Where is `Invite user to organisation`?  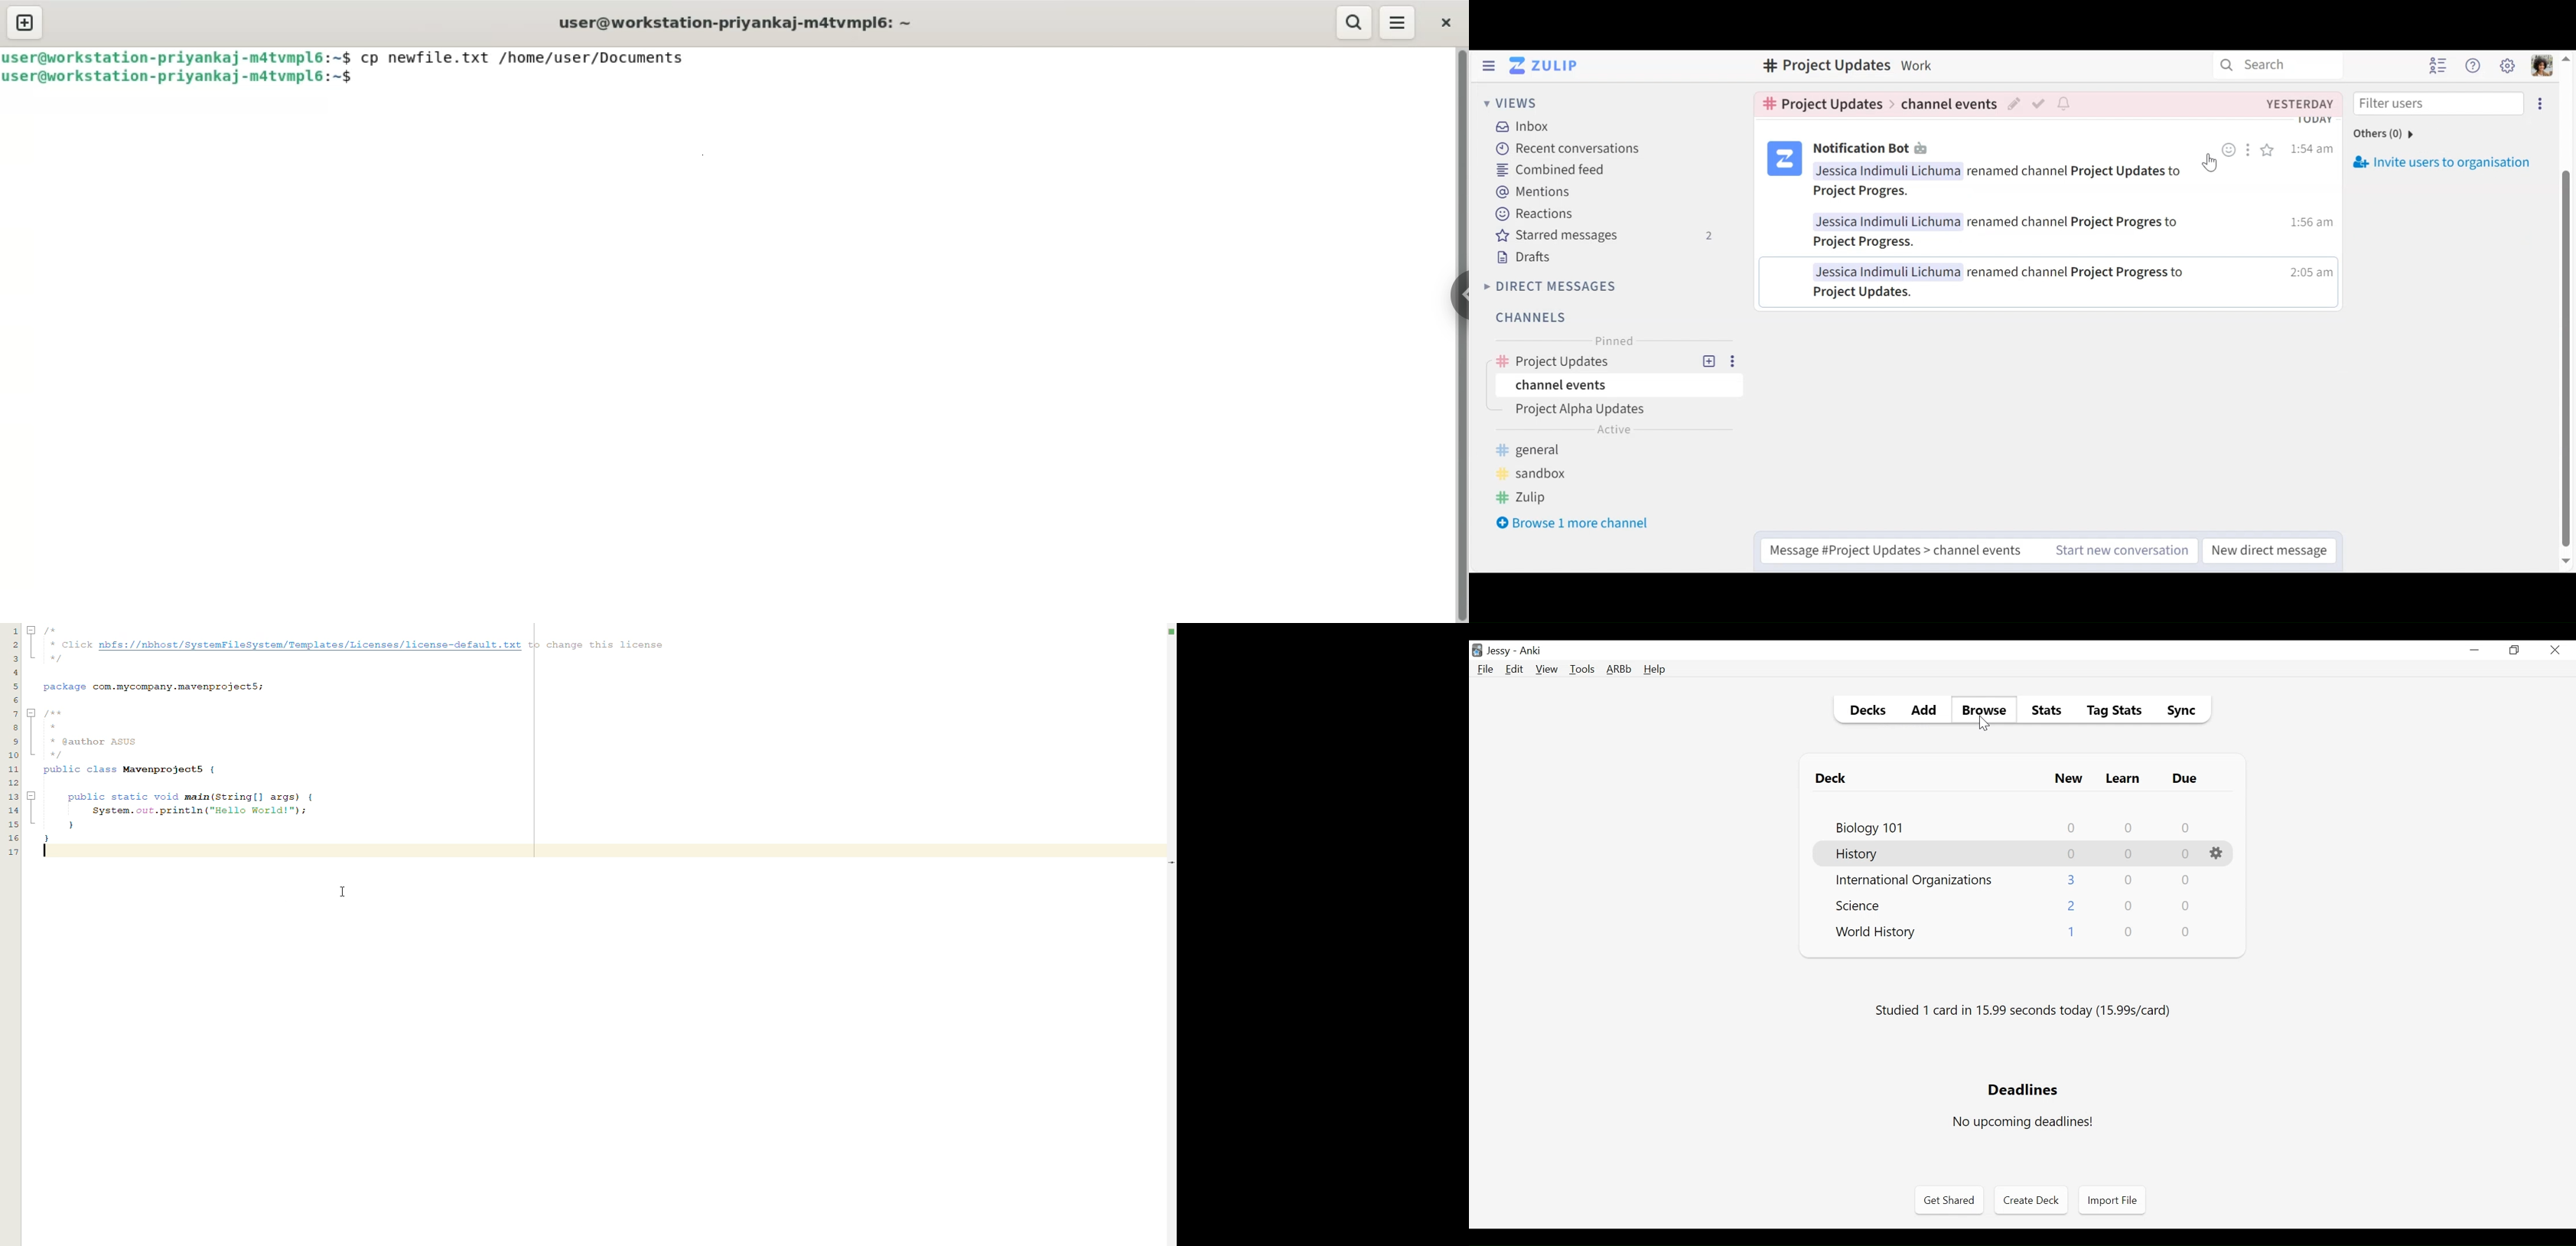
Invite user to organisation is located at coordinates (2539, 105).